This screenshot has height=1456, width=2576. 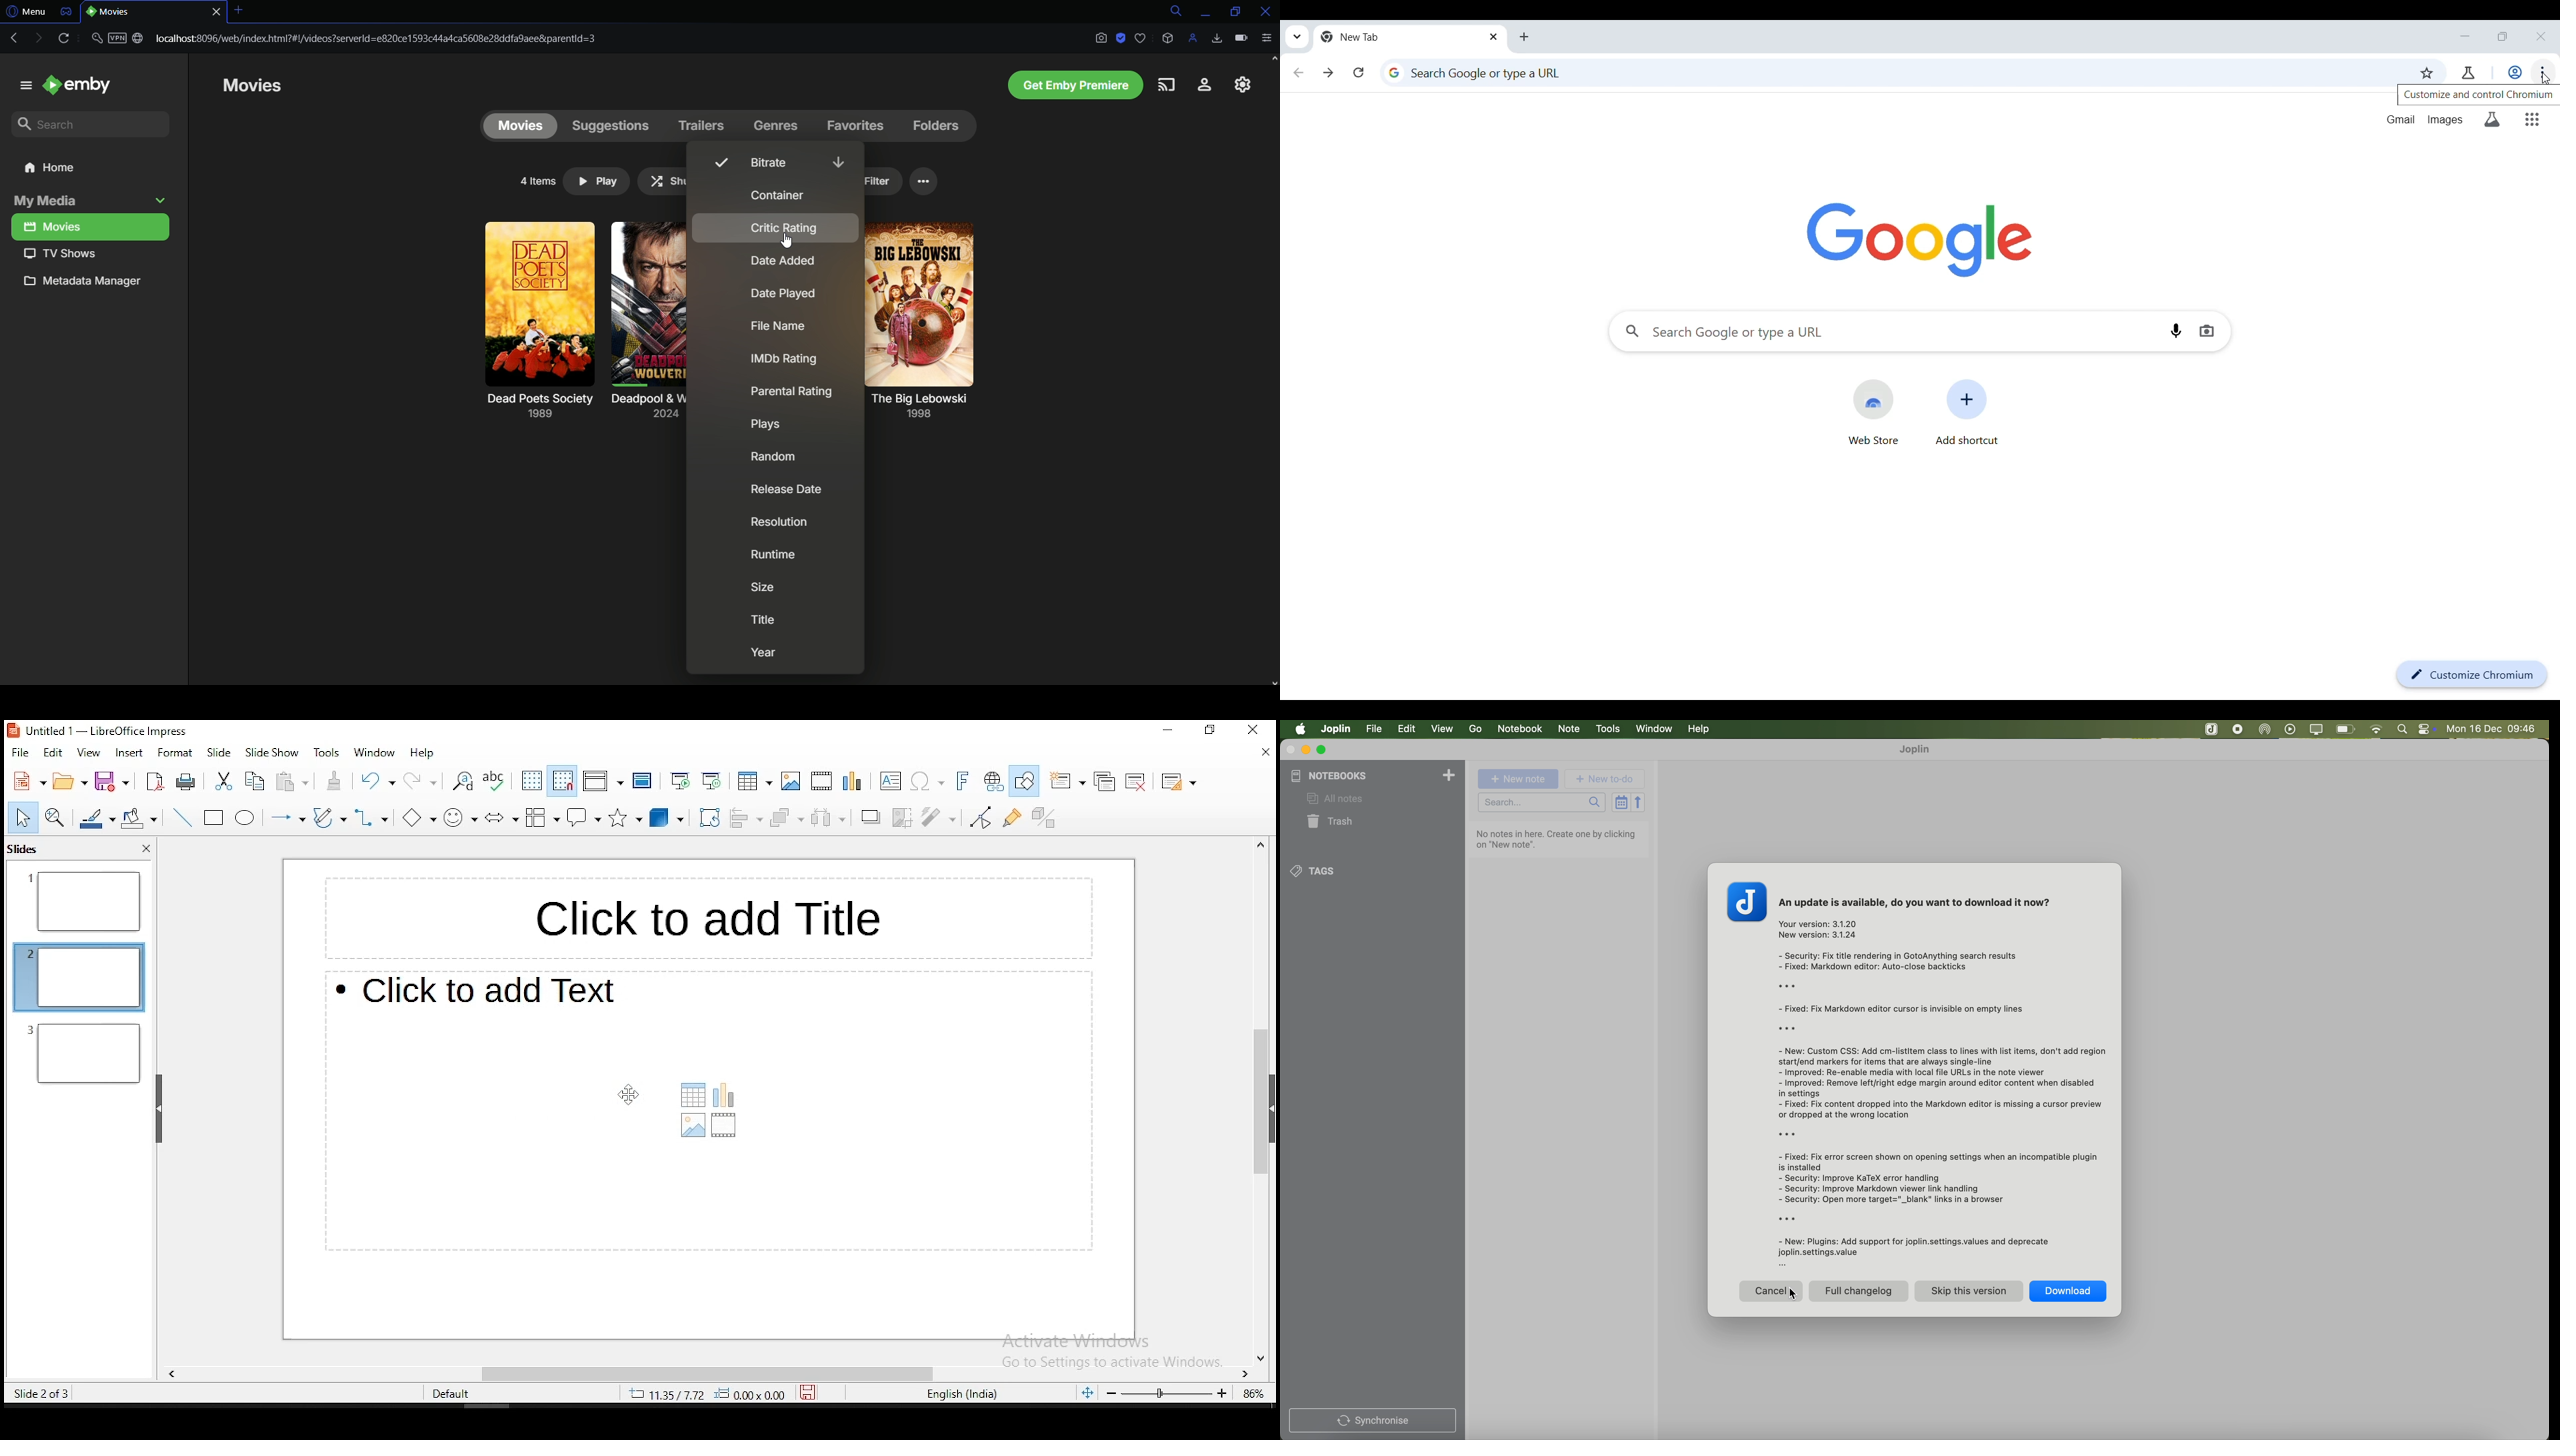 I want to click on maximize, so click(x=1323, y=750).